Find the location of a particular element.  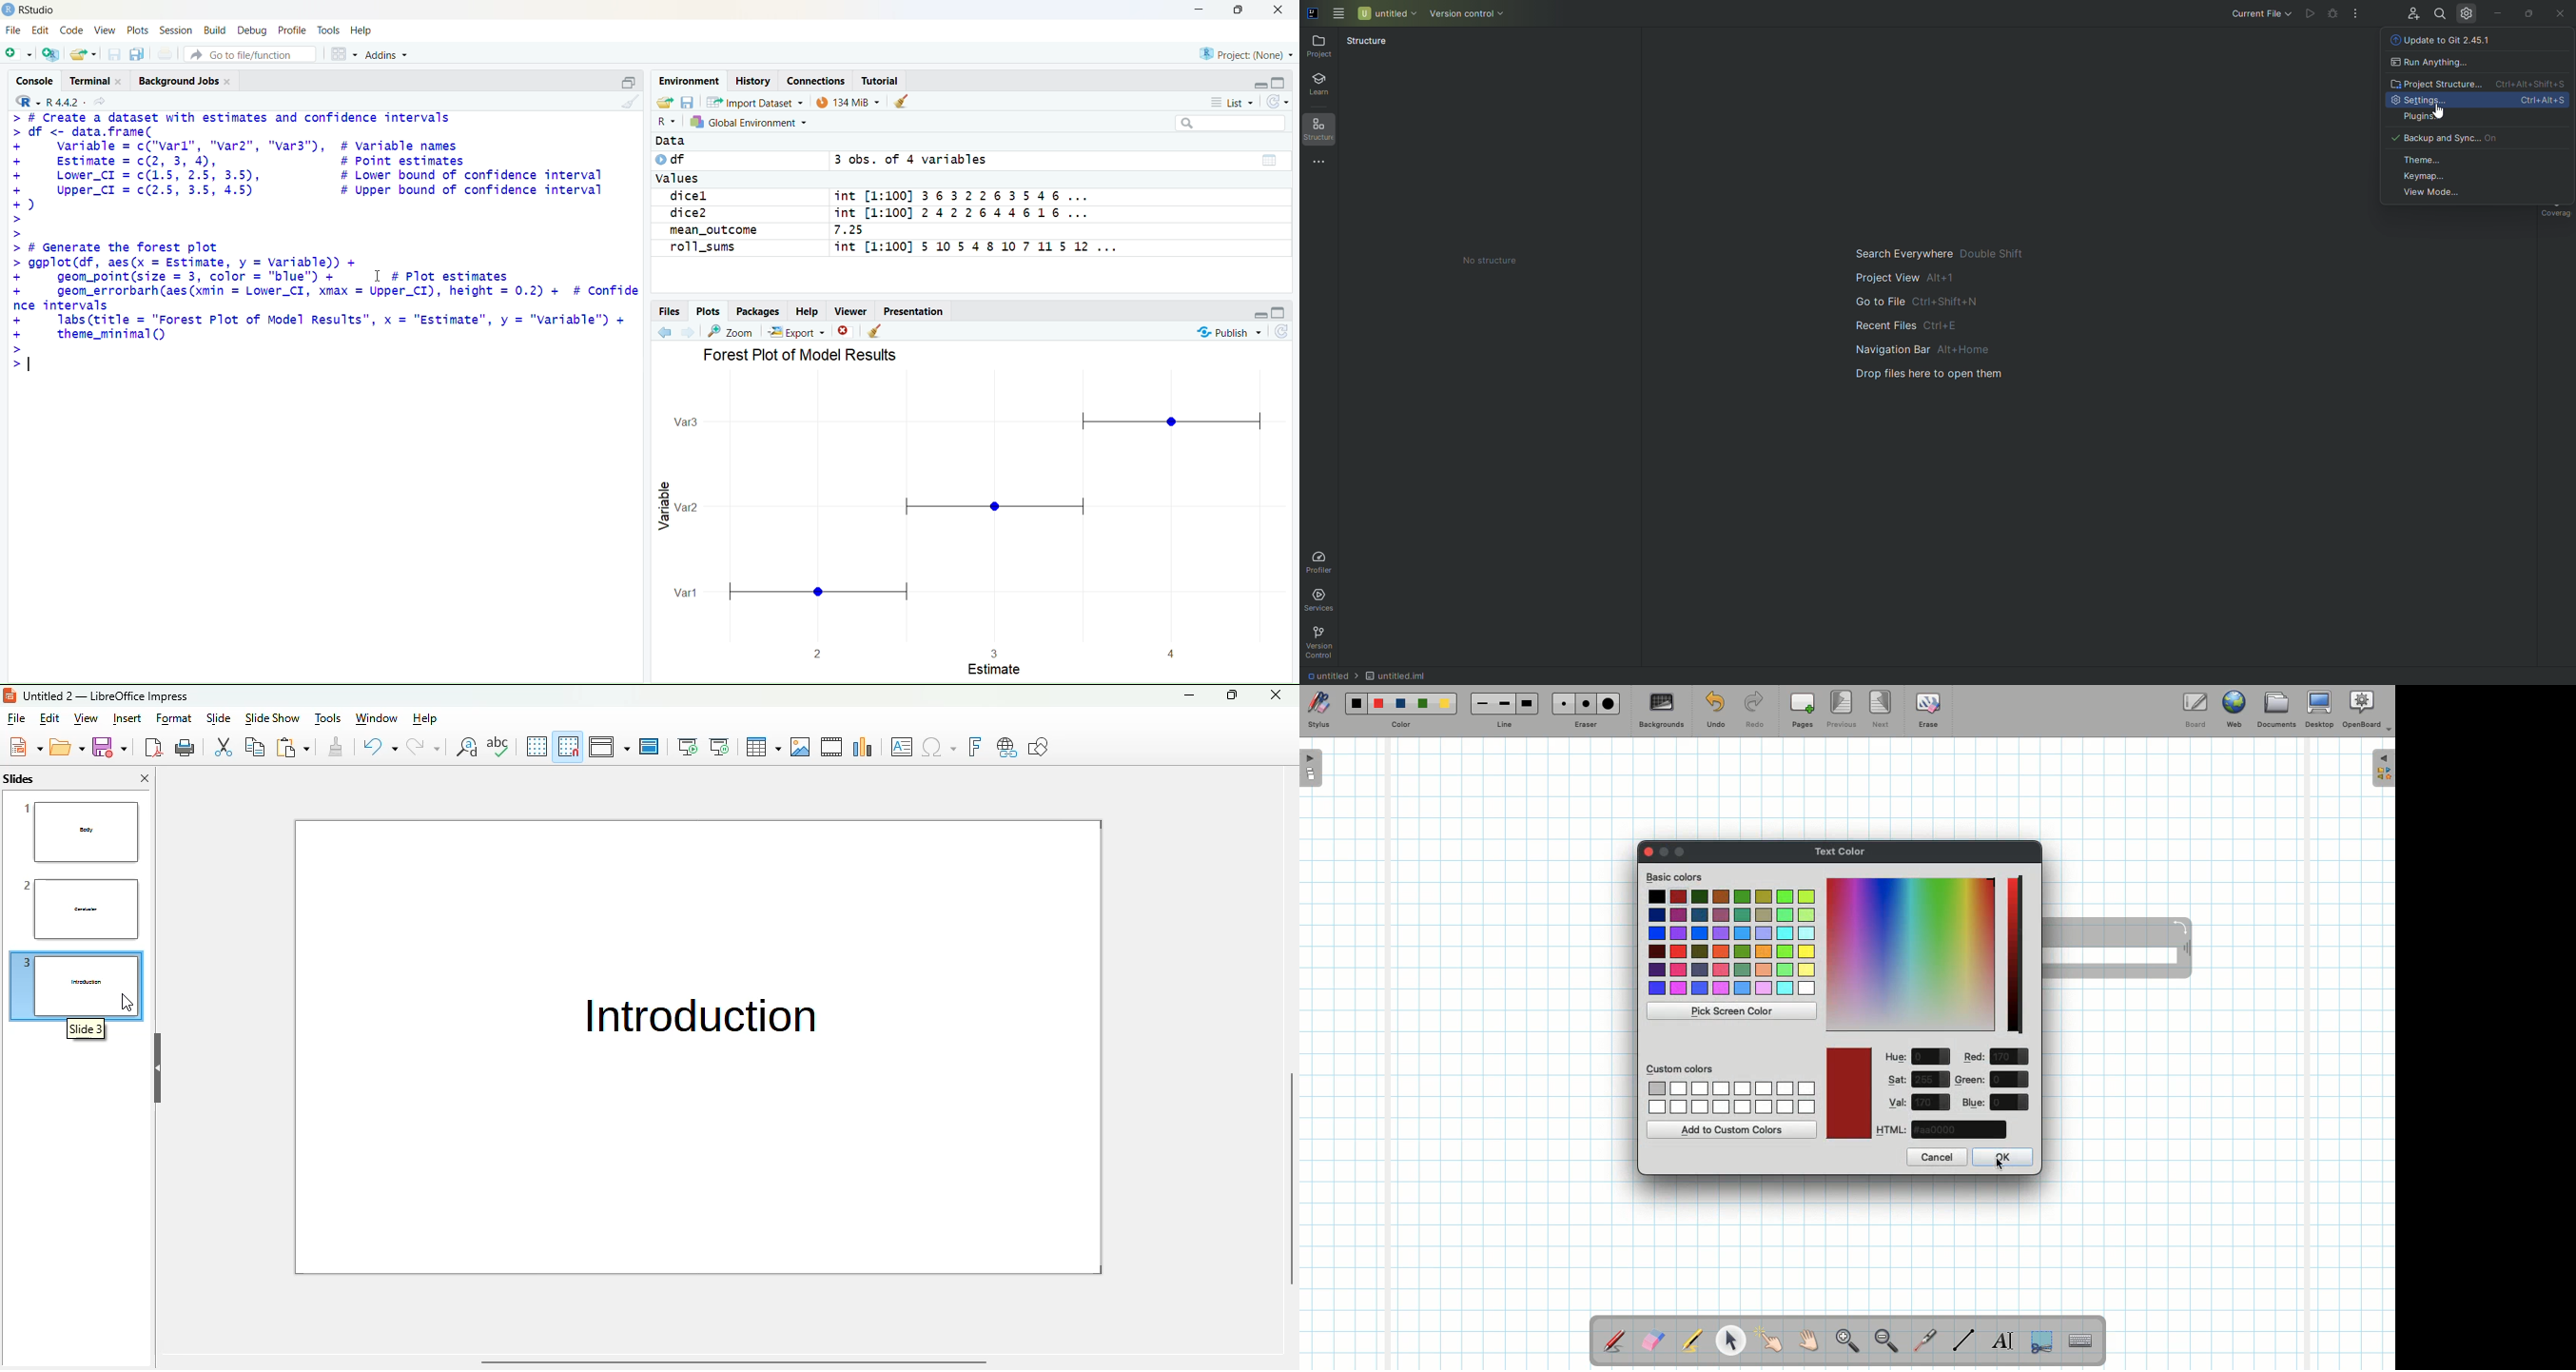

paste is located at coordinates (292, 747).